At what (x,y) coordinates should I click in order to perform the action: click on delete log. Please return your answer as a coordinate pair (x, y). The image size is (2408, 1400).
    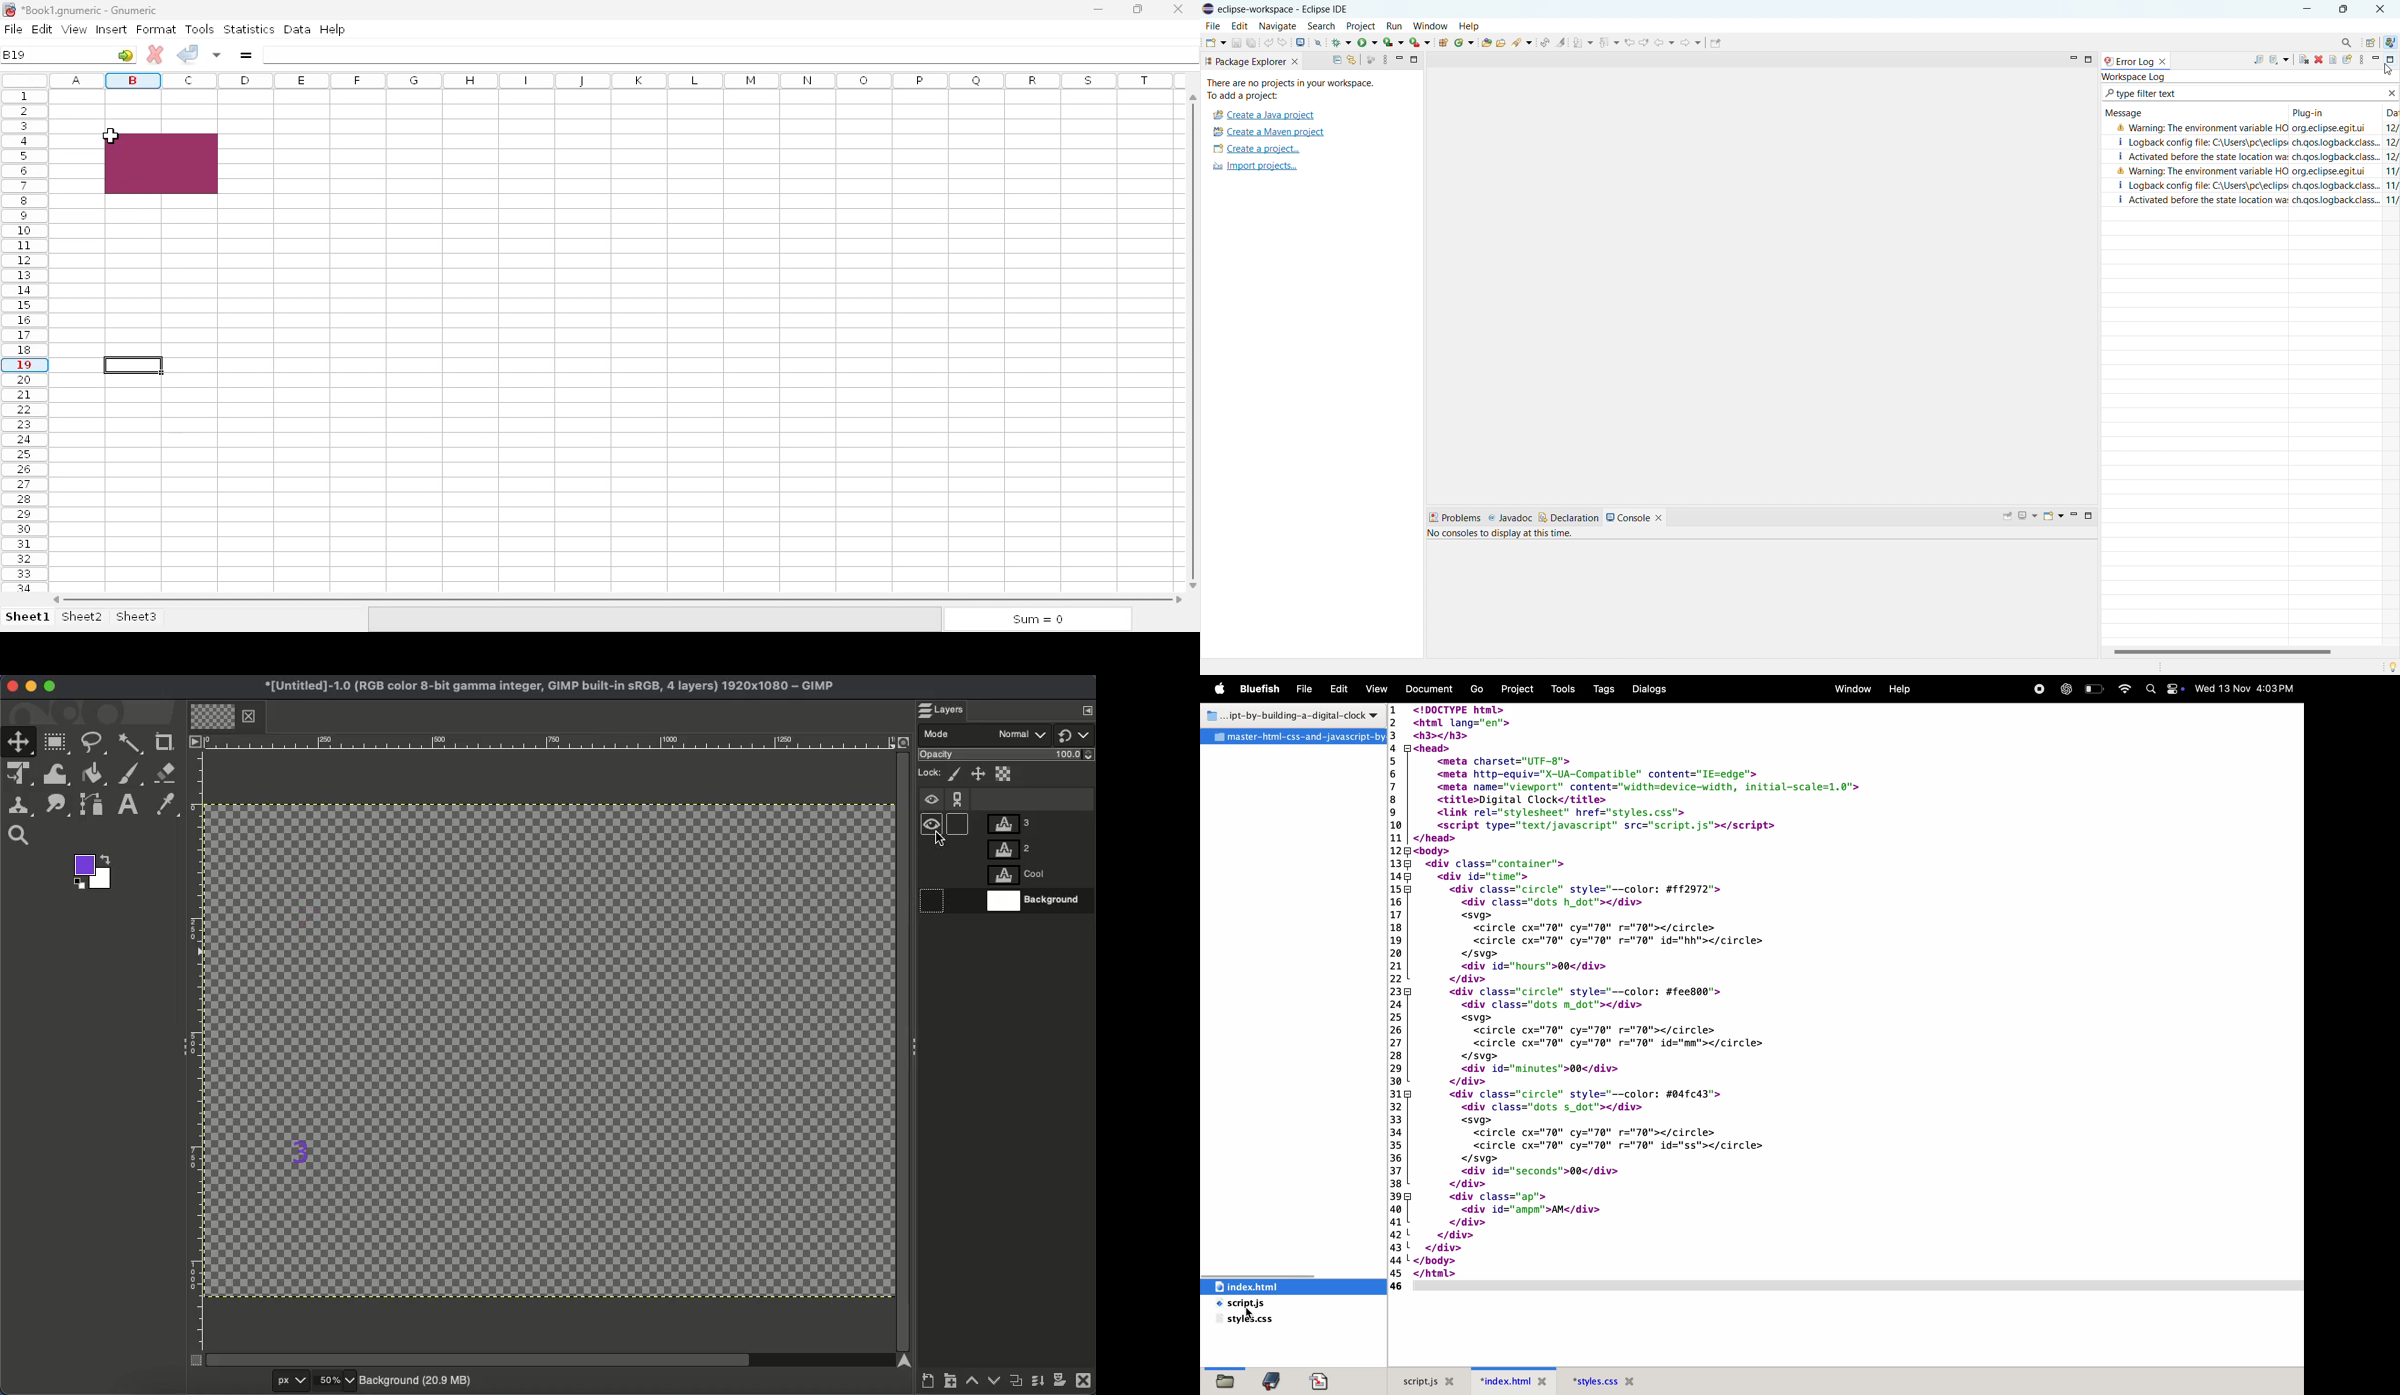
    Looking at the image, I should click on (2319, 59).